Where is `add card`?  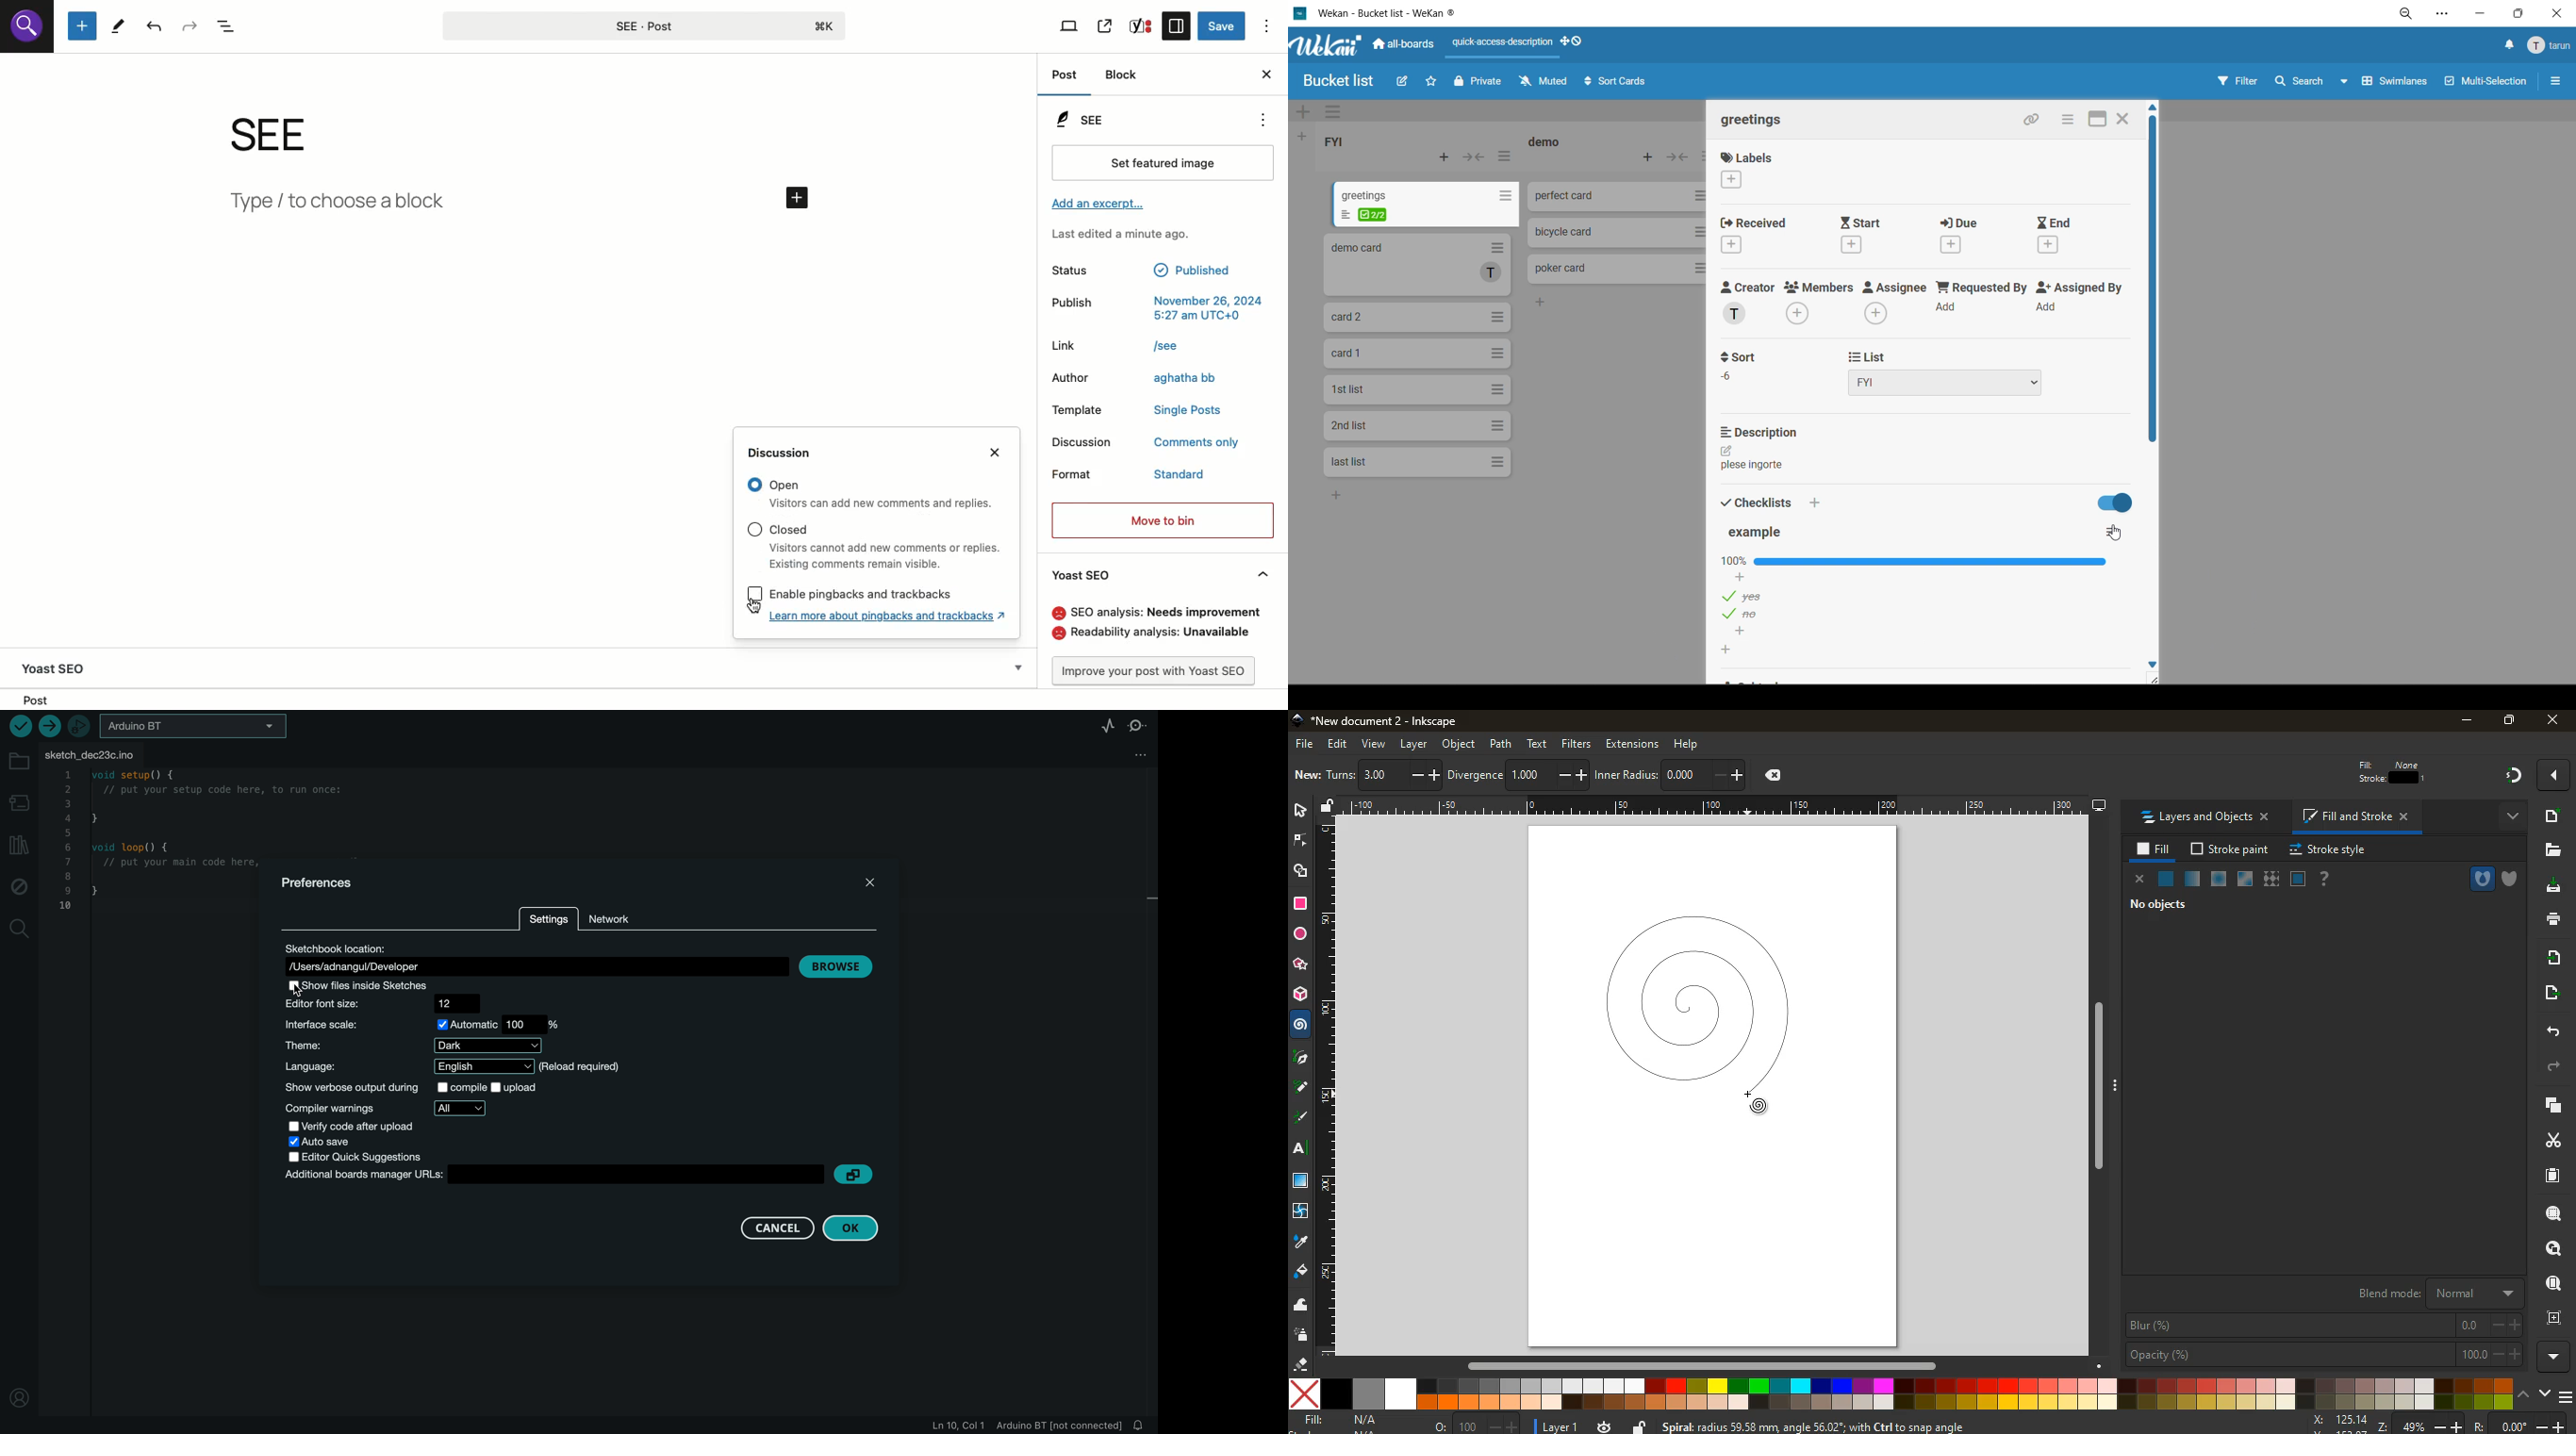 add card is located at coordinates (1653, 158).